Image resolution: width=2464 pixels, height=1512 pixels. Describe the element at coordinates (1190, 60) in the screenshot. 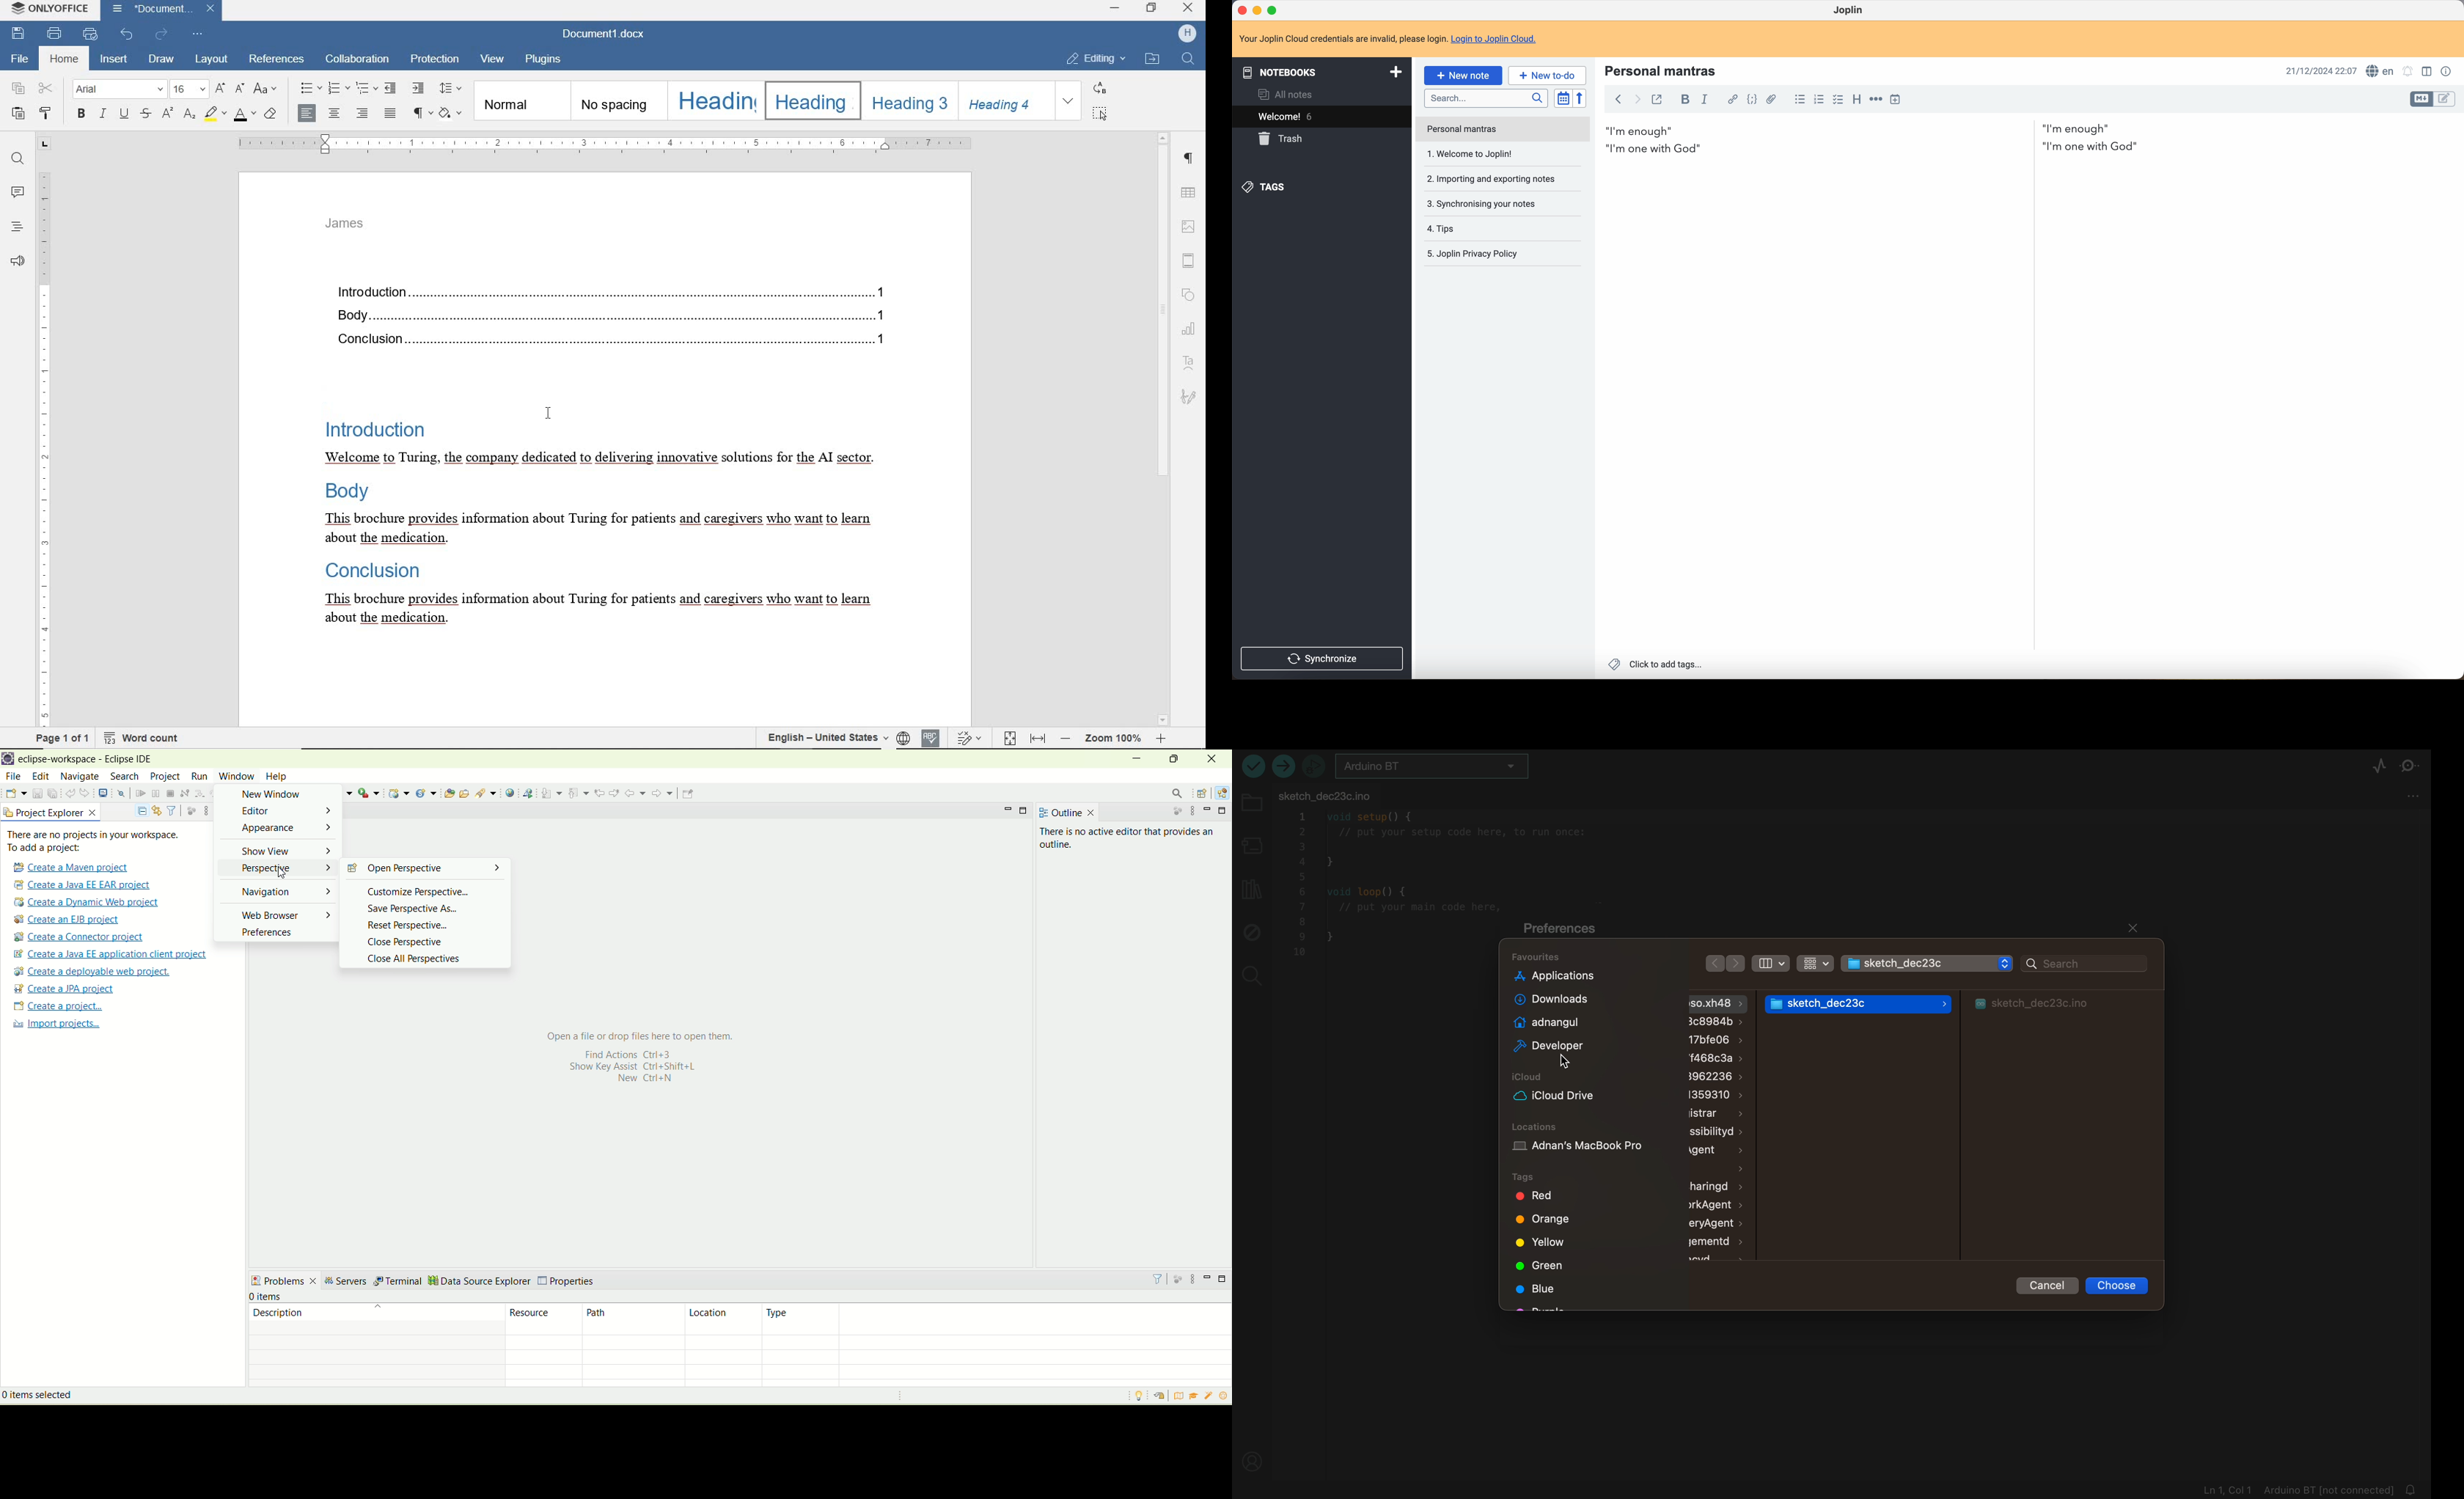

I see `FIND` at that location.